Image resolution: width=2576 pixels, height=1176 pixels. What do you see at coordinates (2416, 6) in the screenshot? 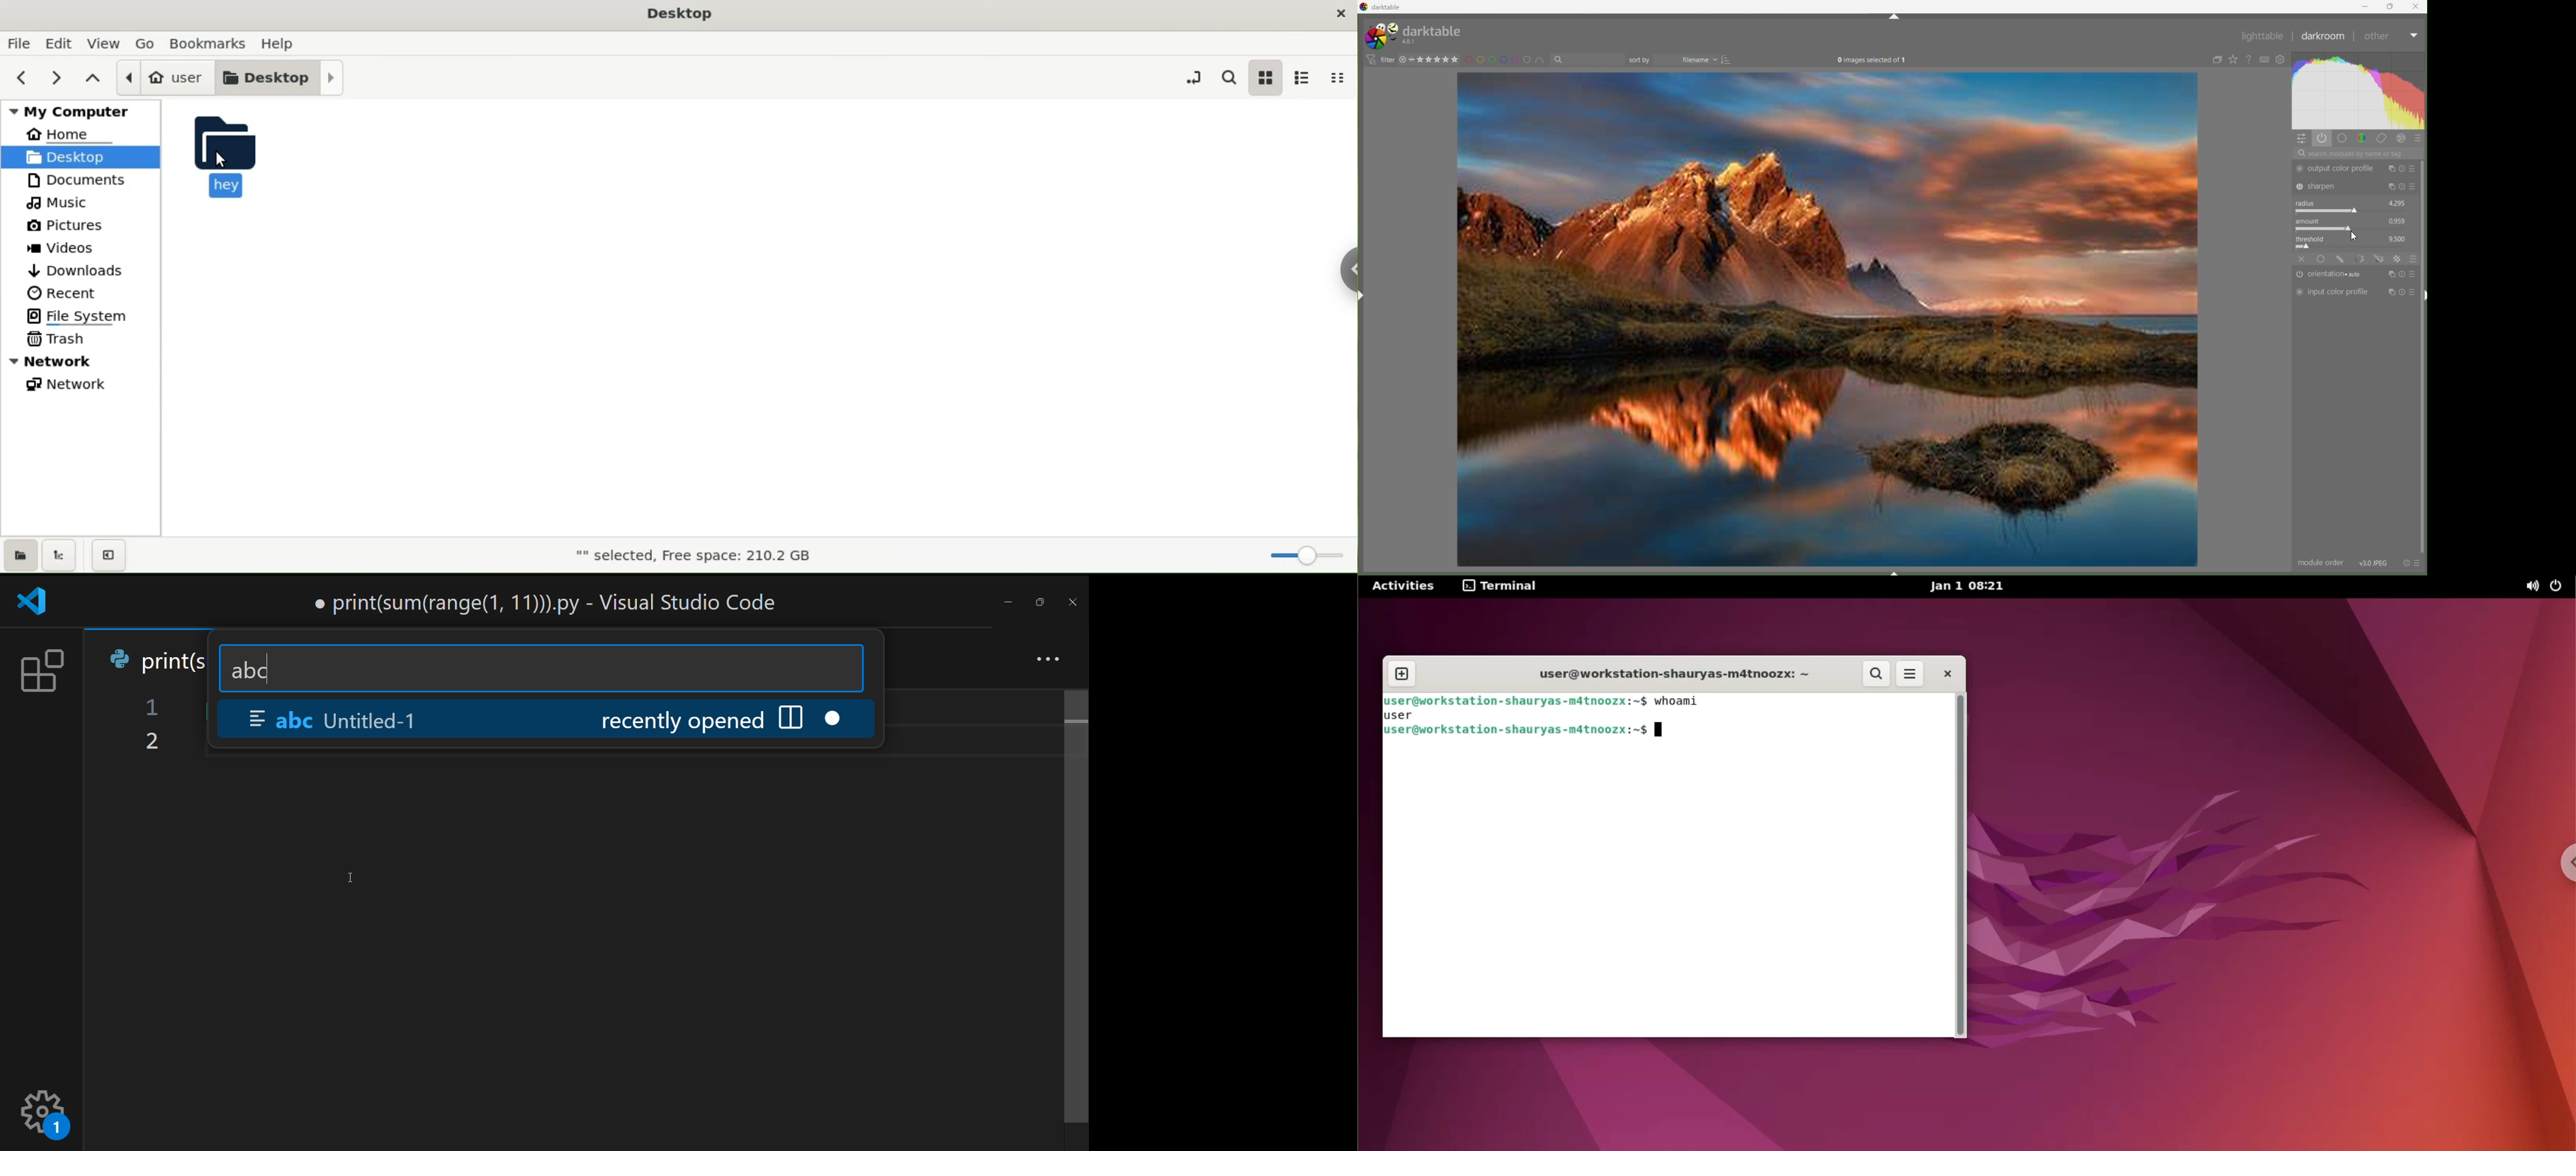
I see `close` at bounding box center [2416, 6].